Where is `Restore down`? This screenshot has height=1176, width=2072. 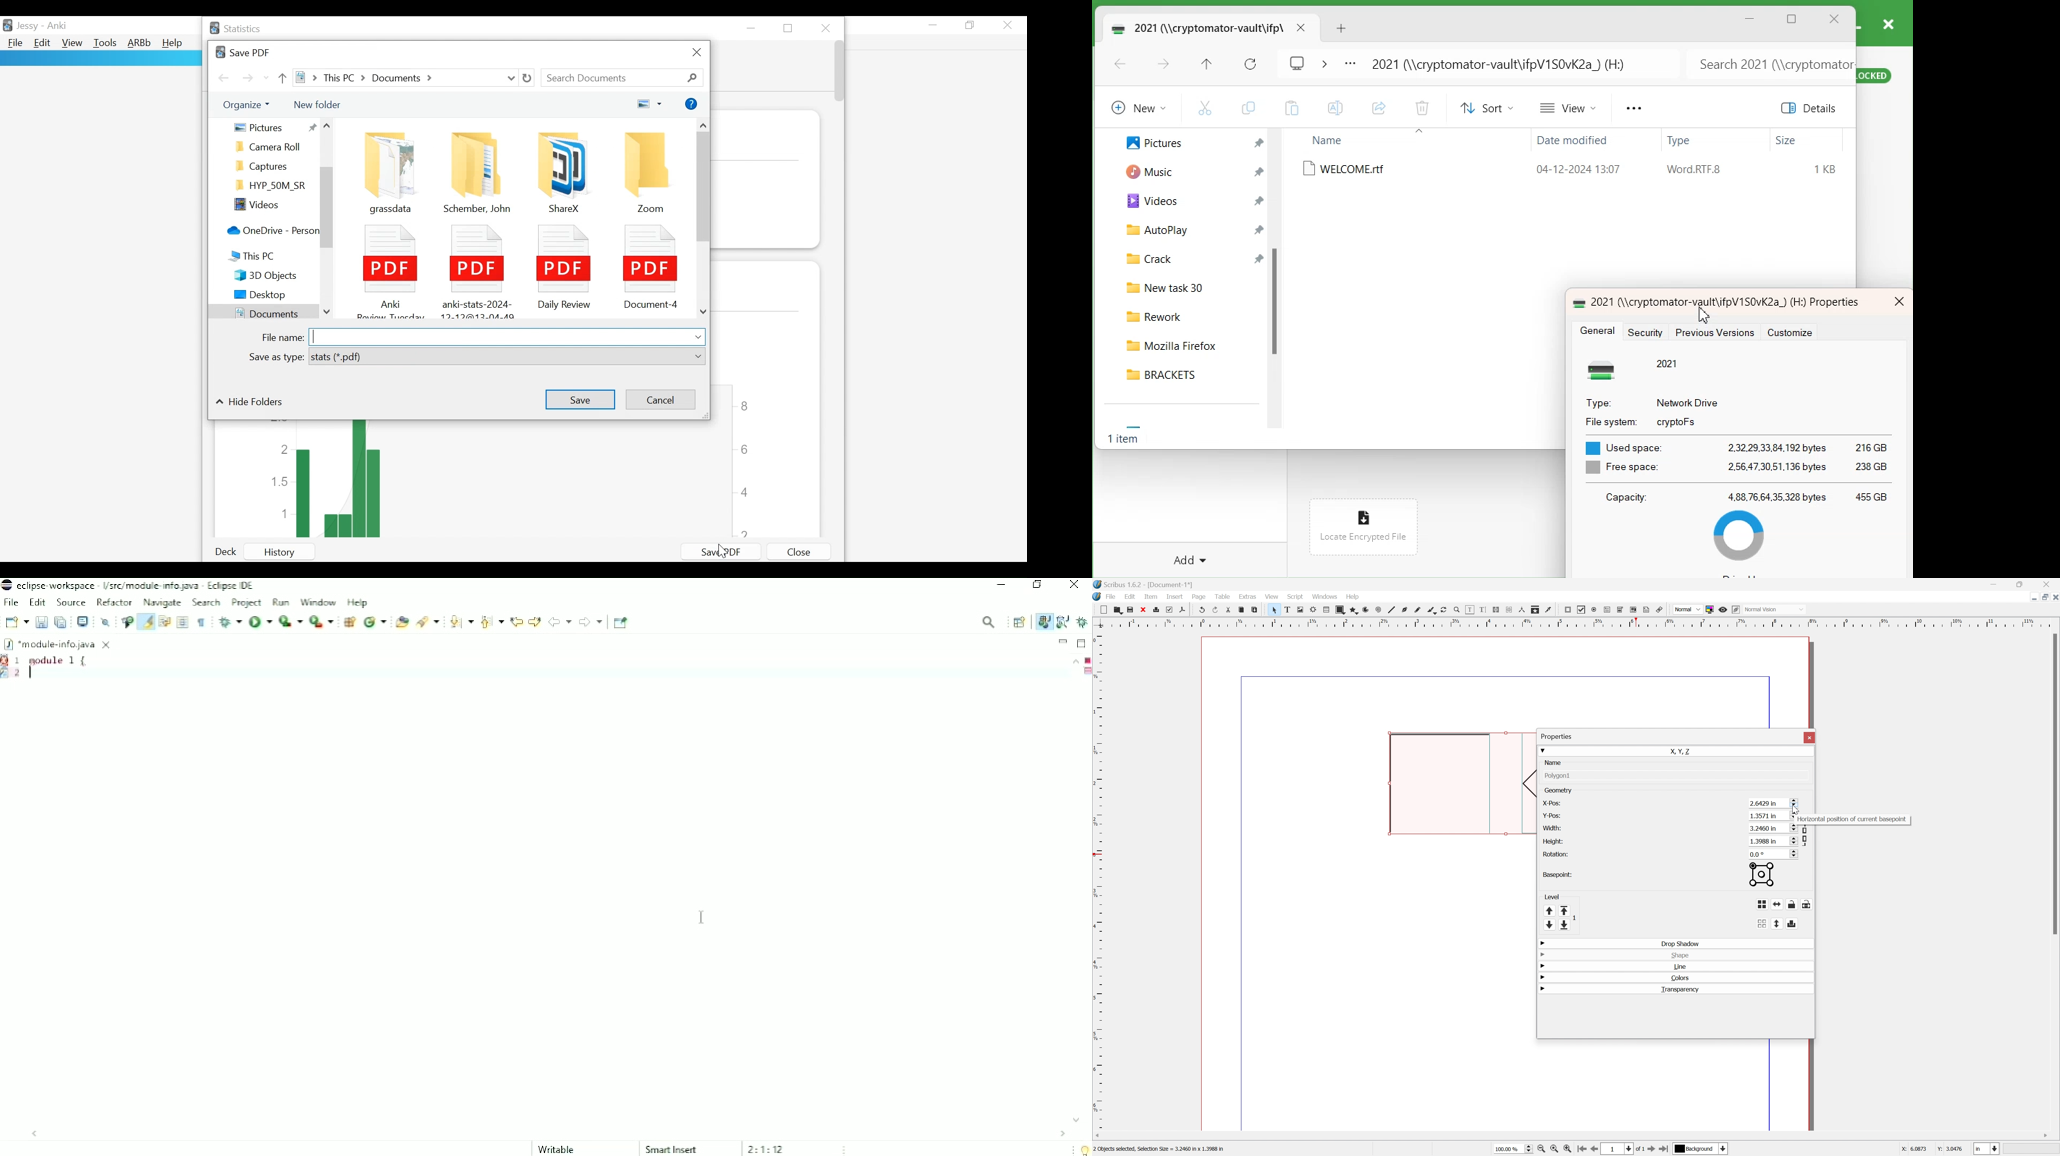
Restore down is located at coordinates (1038, 587).